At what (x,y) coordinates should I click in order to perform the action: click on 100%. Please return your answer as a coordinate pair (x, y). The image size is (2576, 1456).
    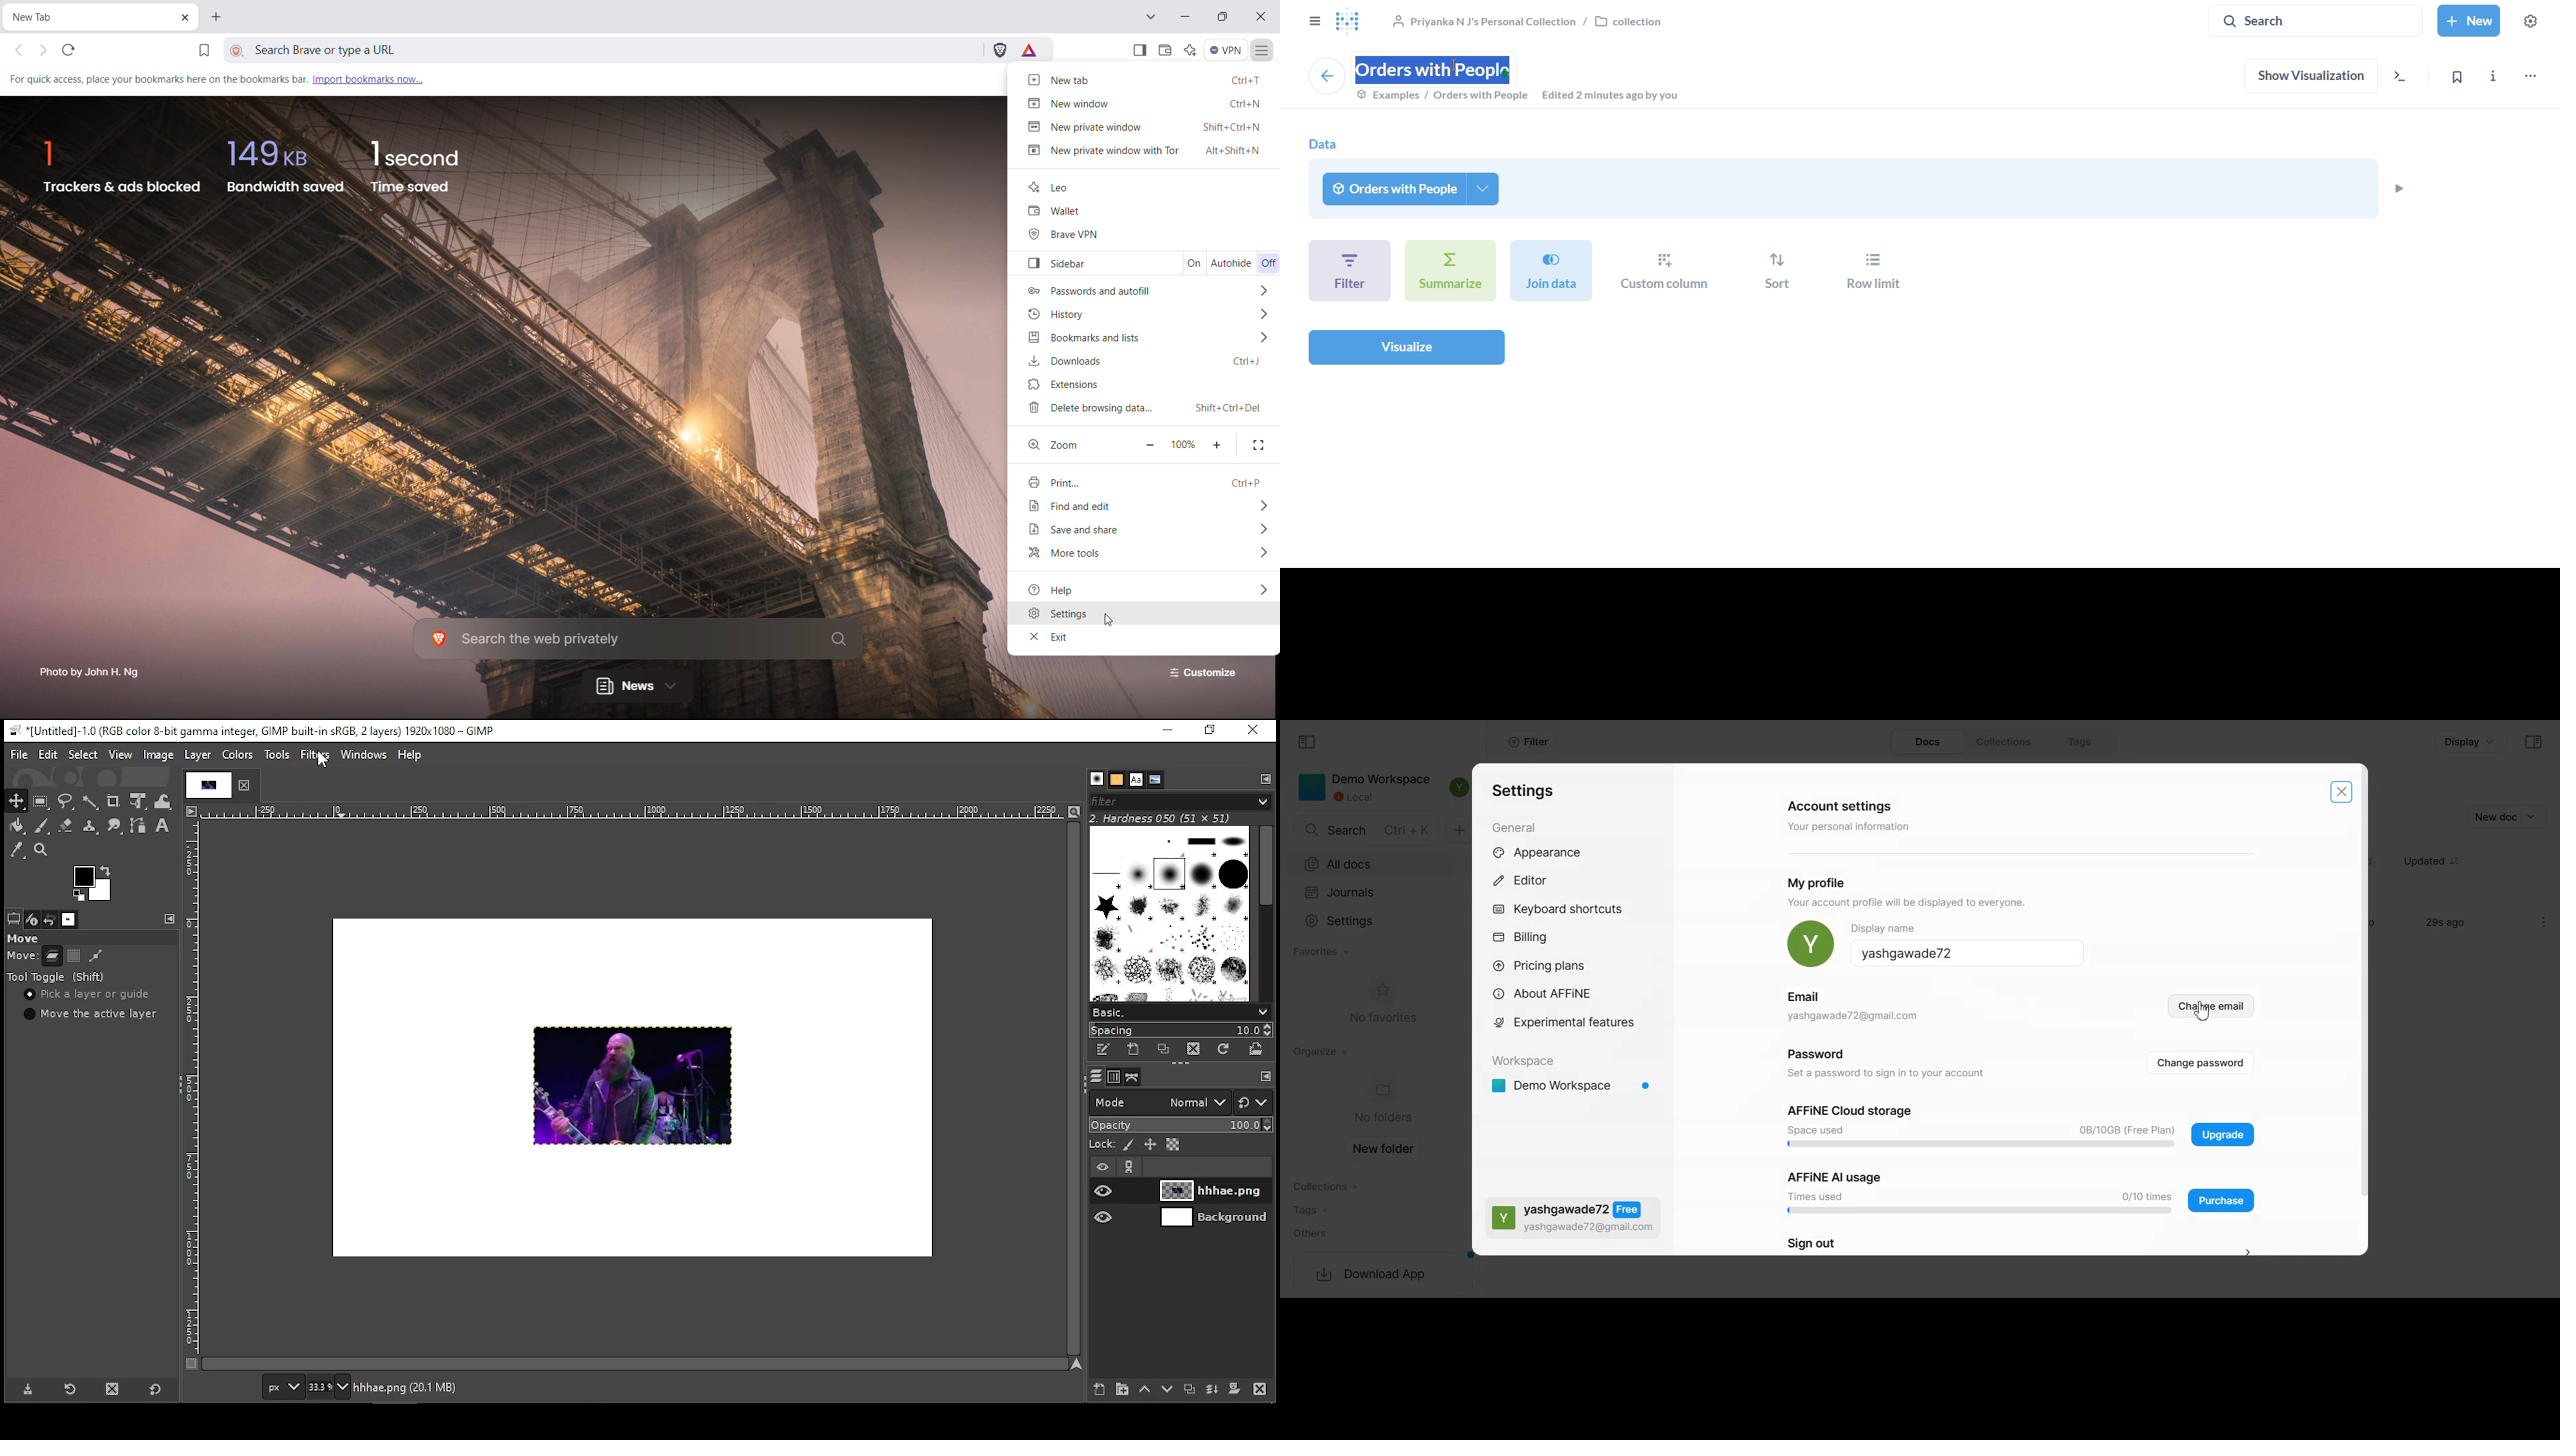
    Looking at the image, I should click on (1187, 443).